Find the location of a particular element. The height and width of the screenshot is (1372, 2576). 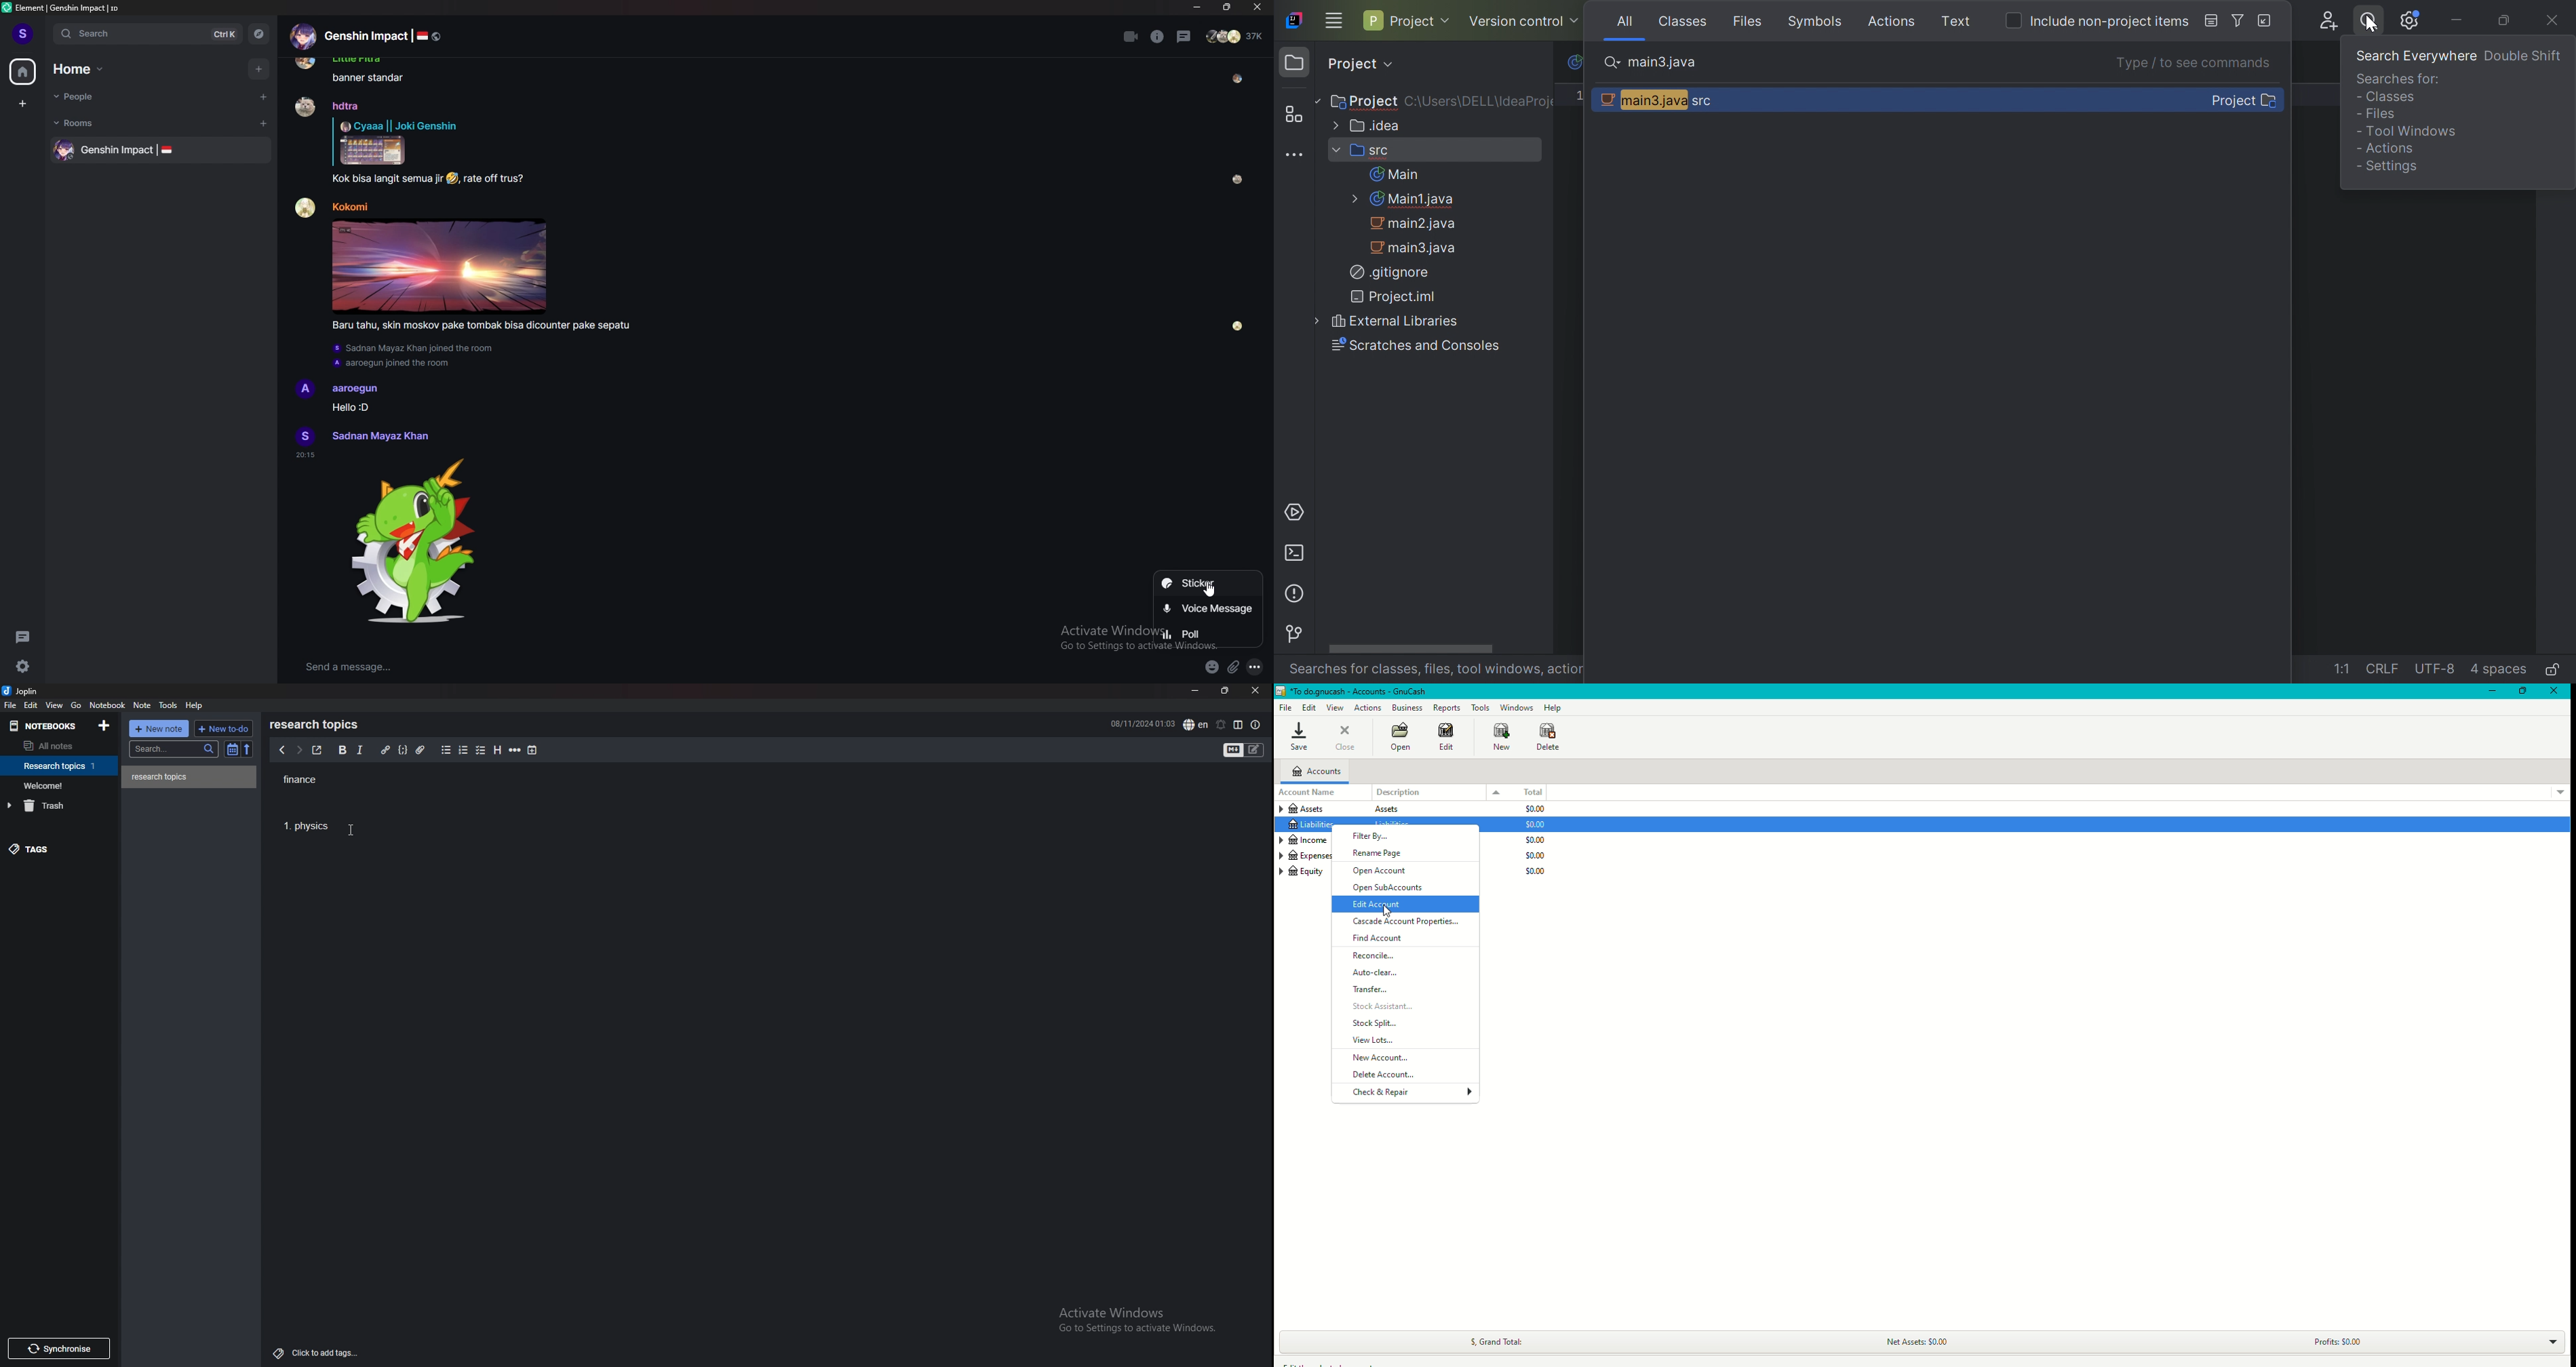

Actions is located at coordinates (1894, 22).